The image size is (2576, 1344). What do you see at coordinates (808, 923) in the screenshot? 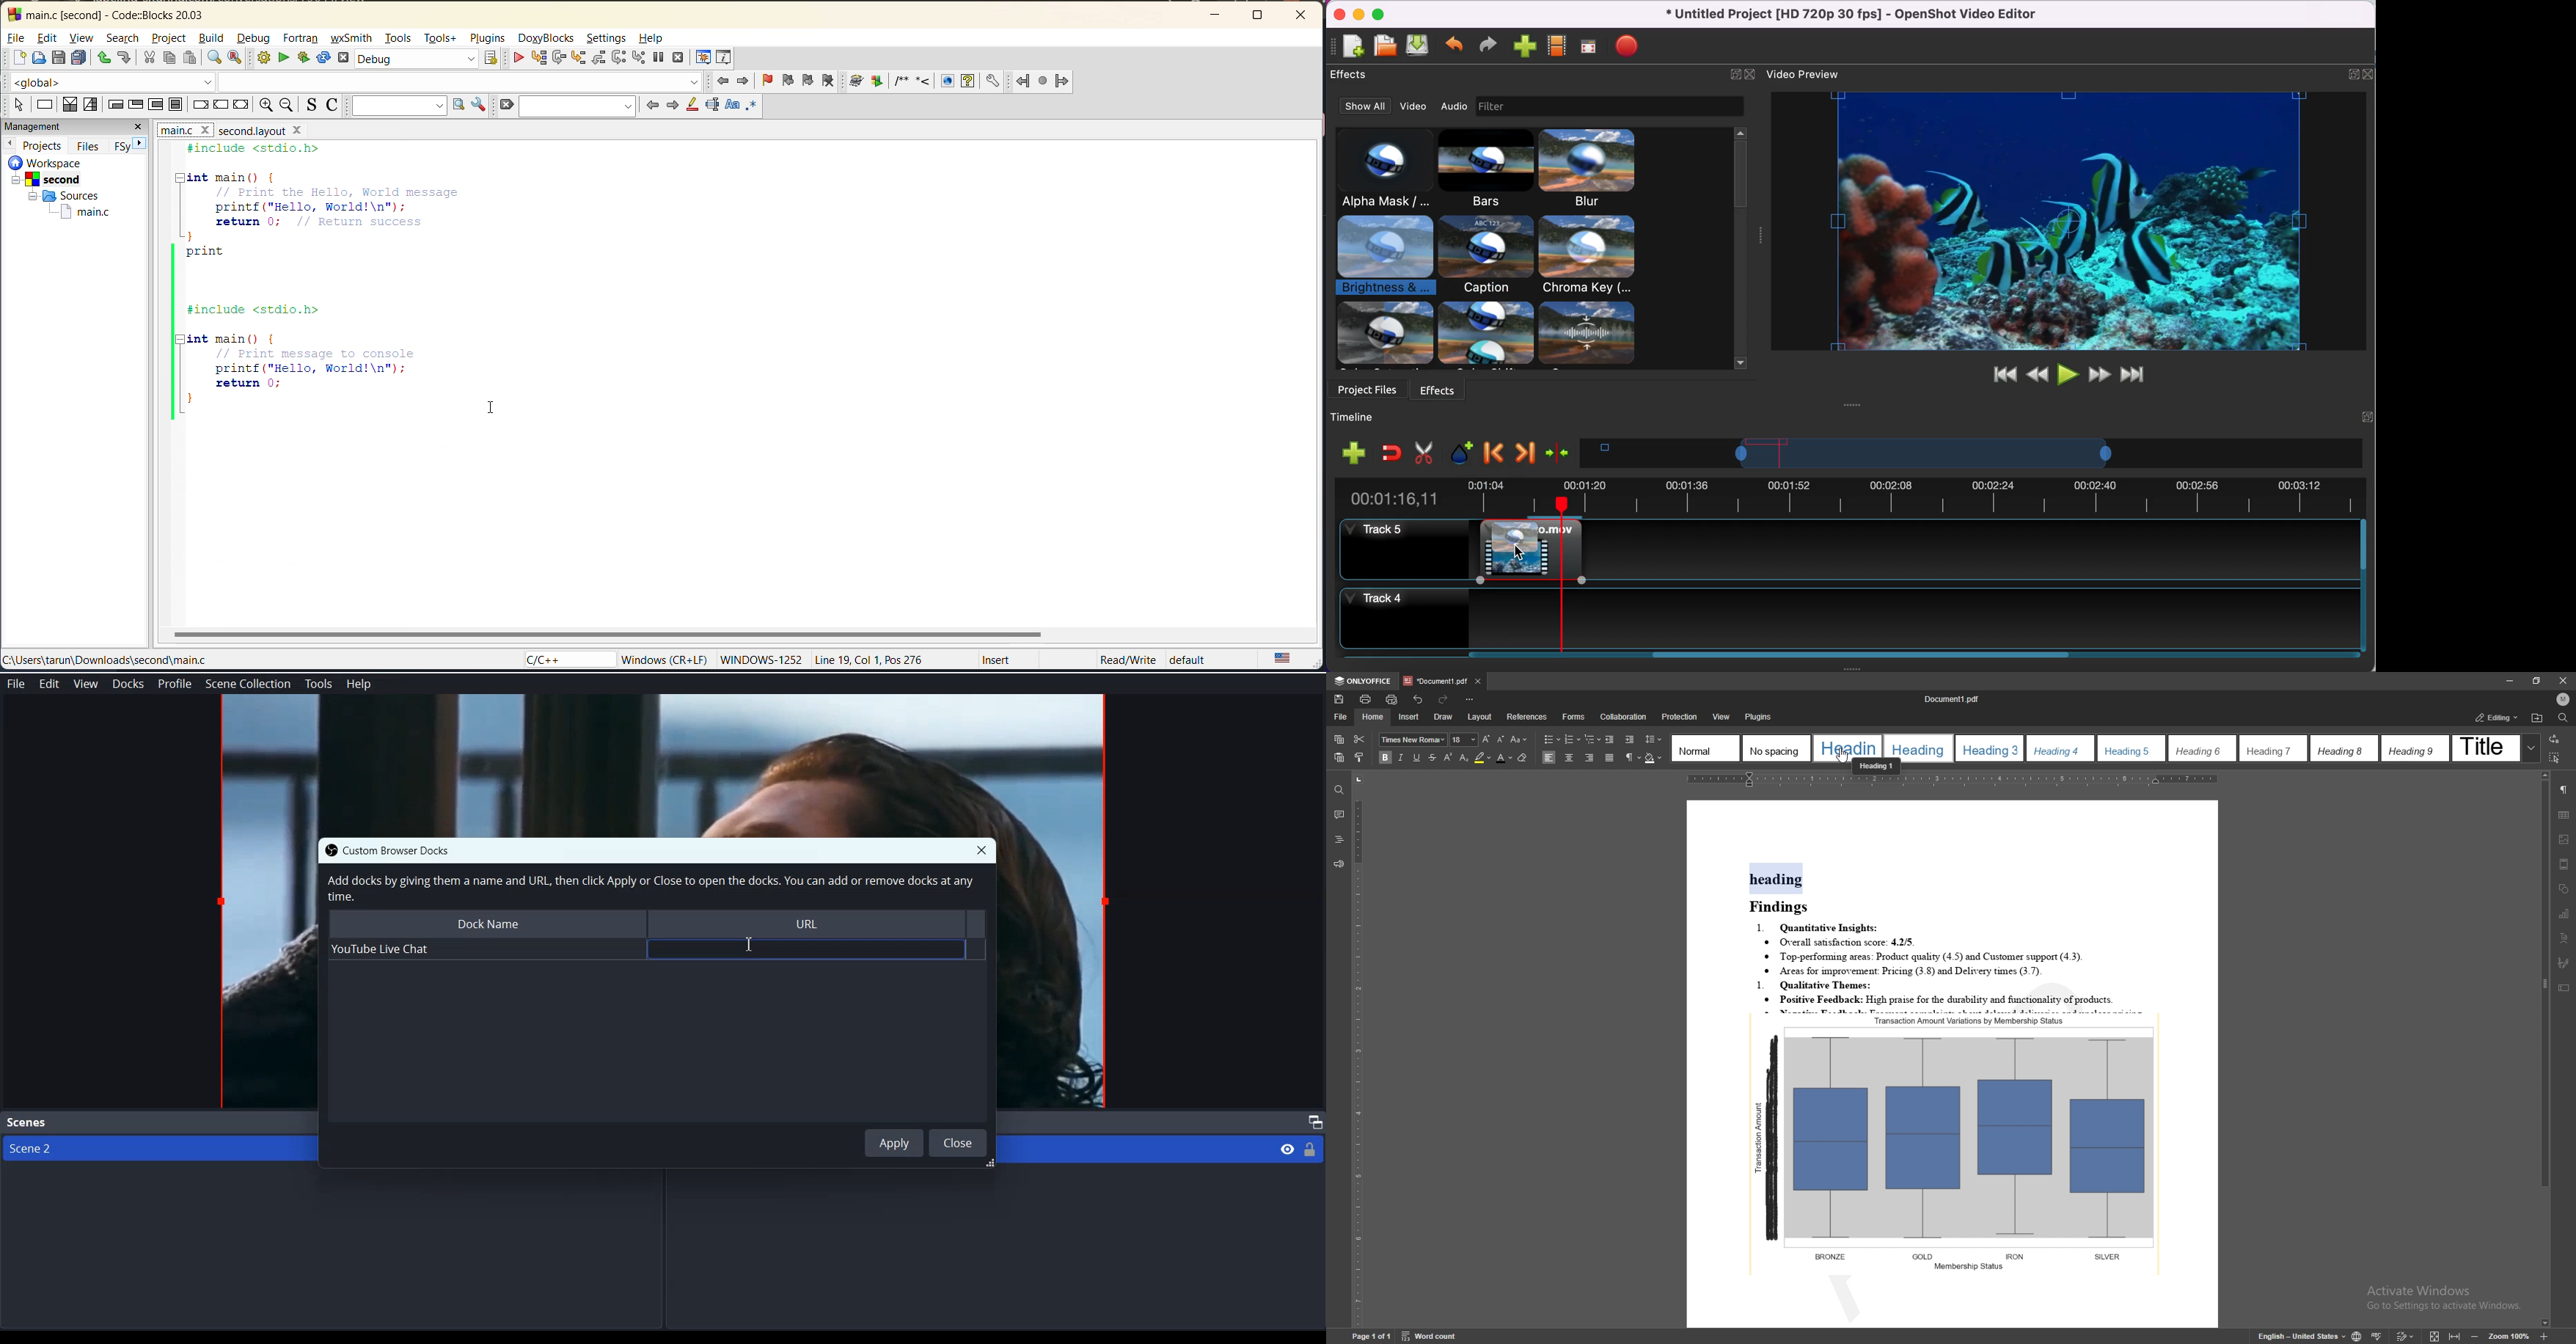
I see `URL` at bounding box center [808, 923].